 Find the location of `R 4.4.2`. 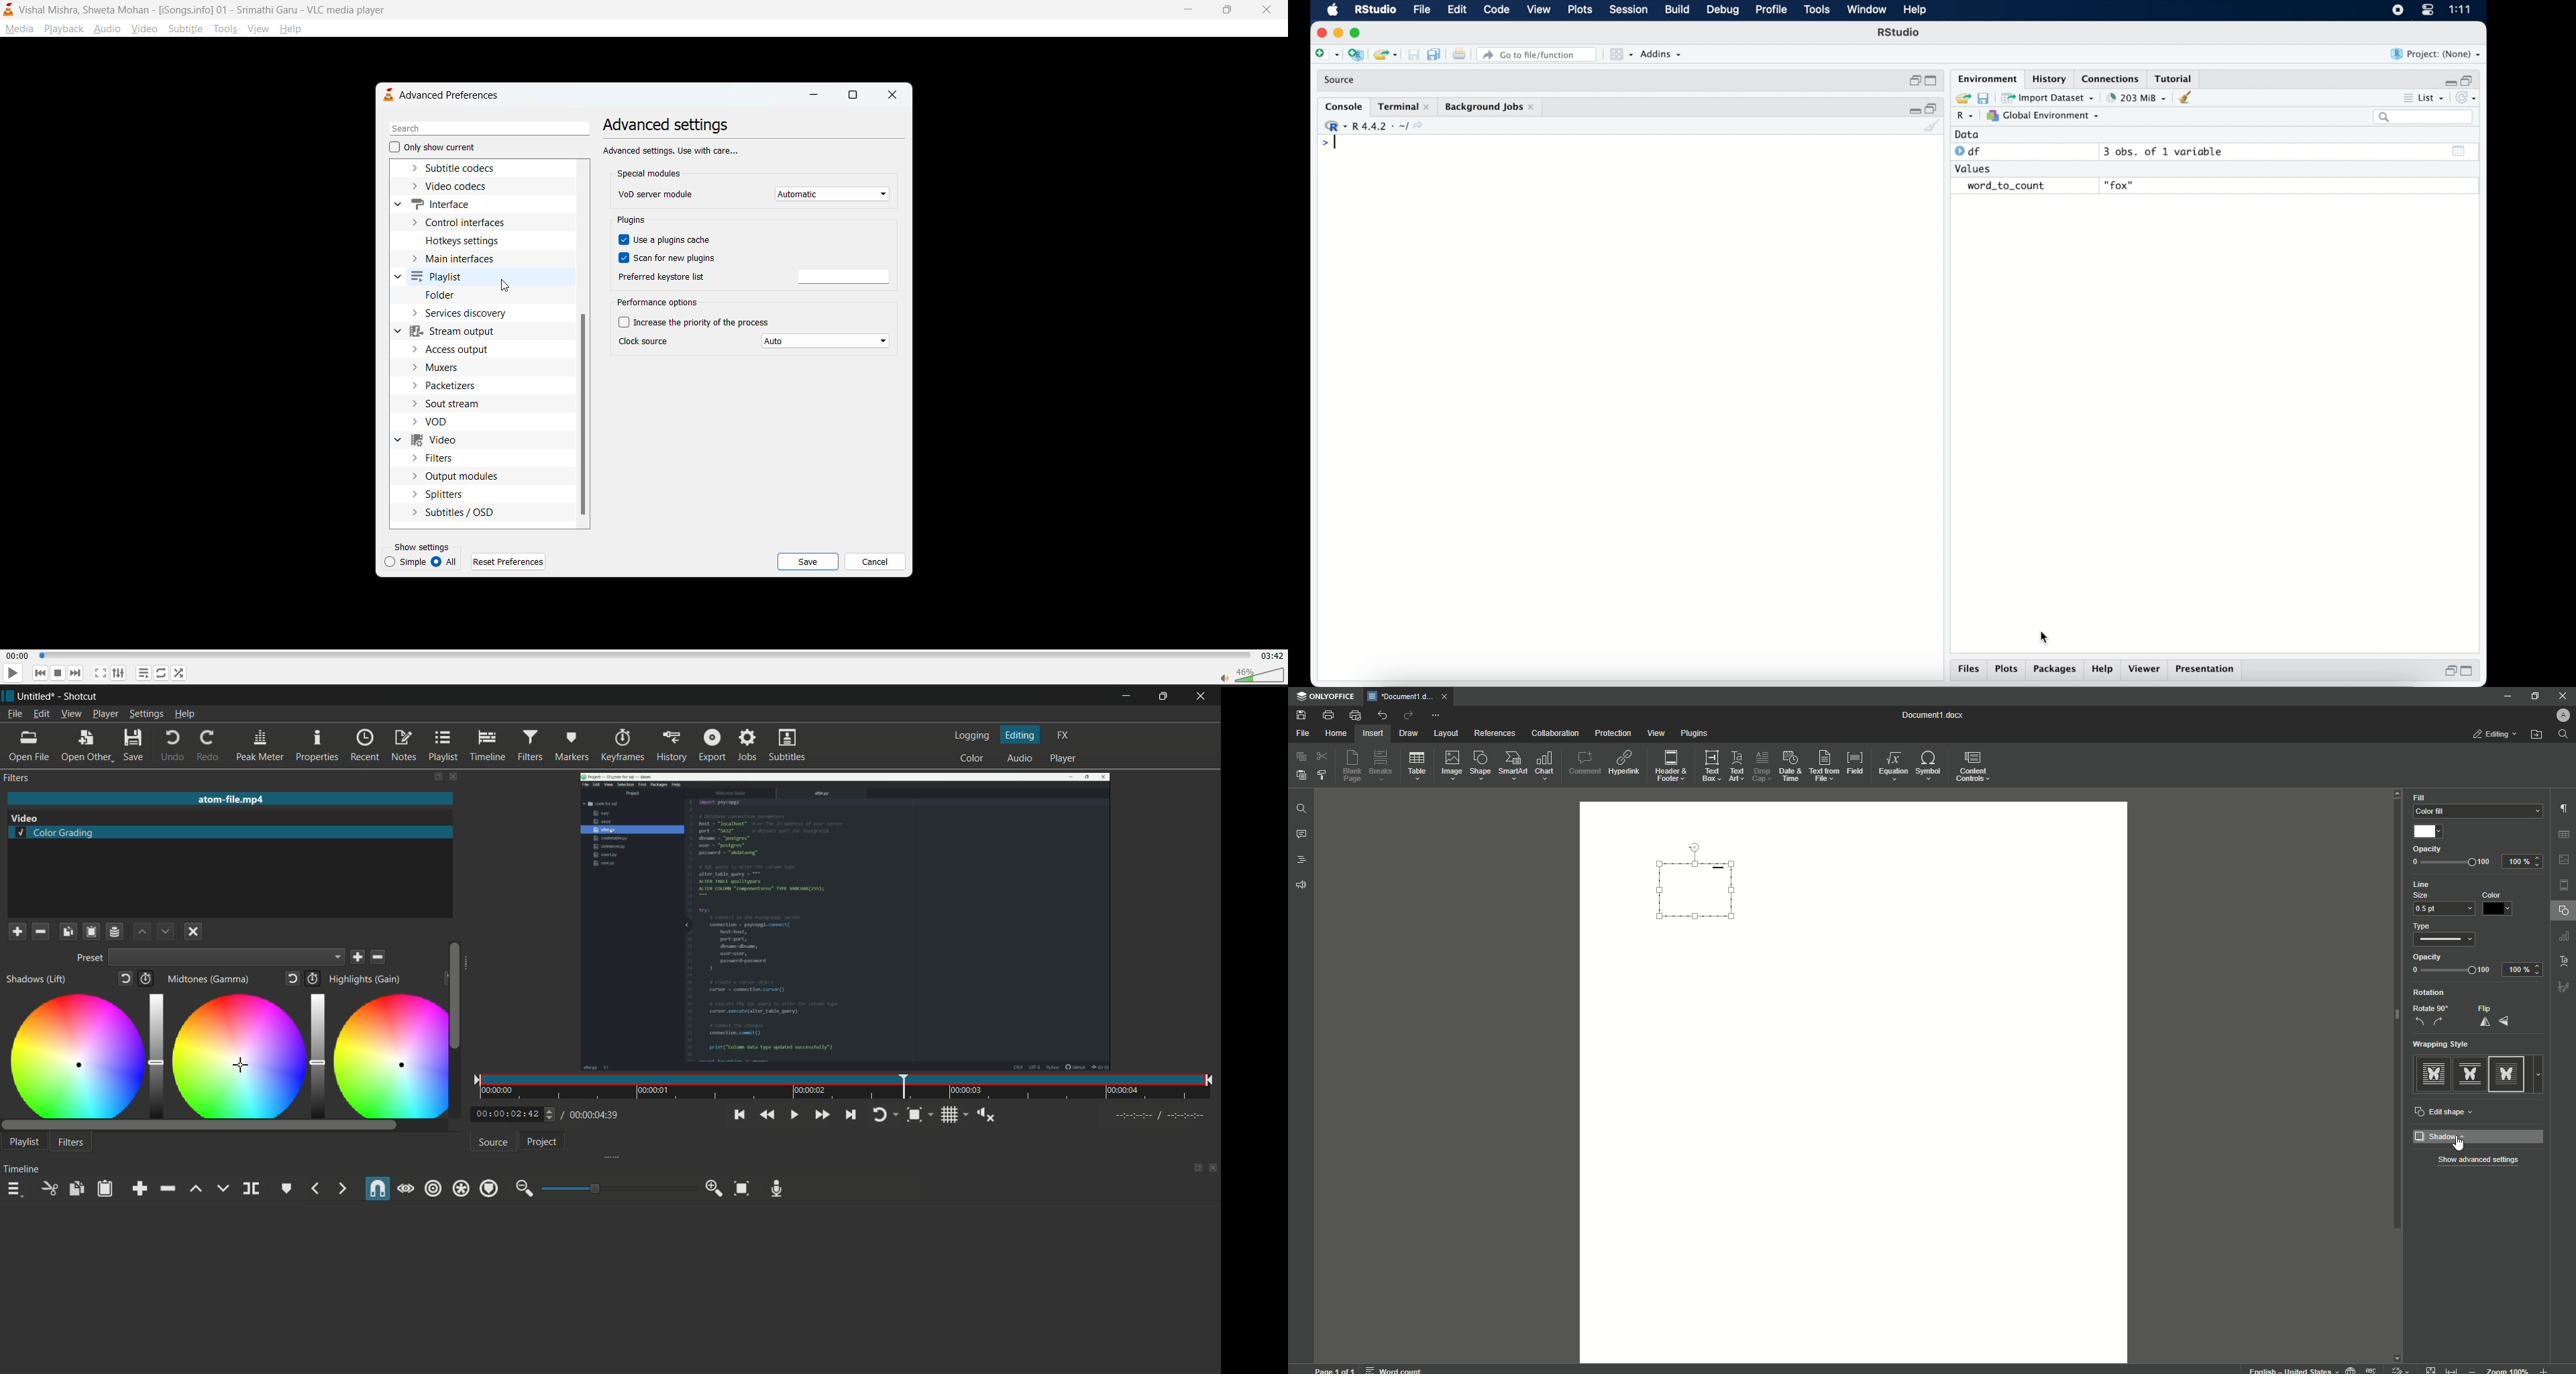

R 4.4.2 is located at coordinates (1373, 126).